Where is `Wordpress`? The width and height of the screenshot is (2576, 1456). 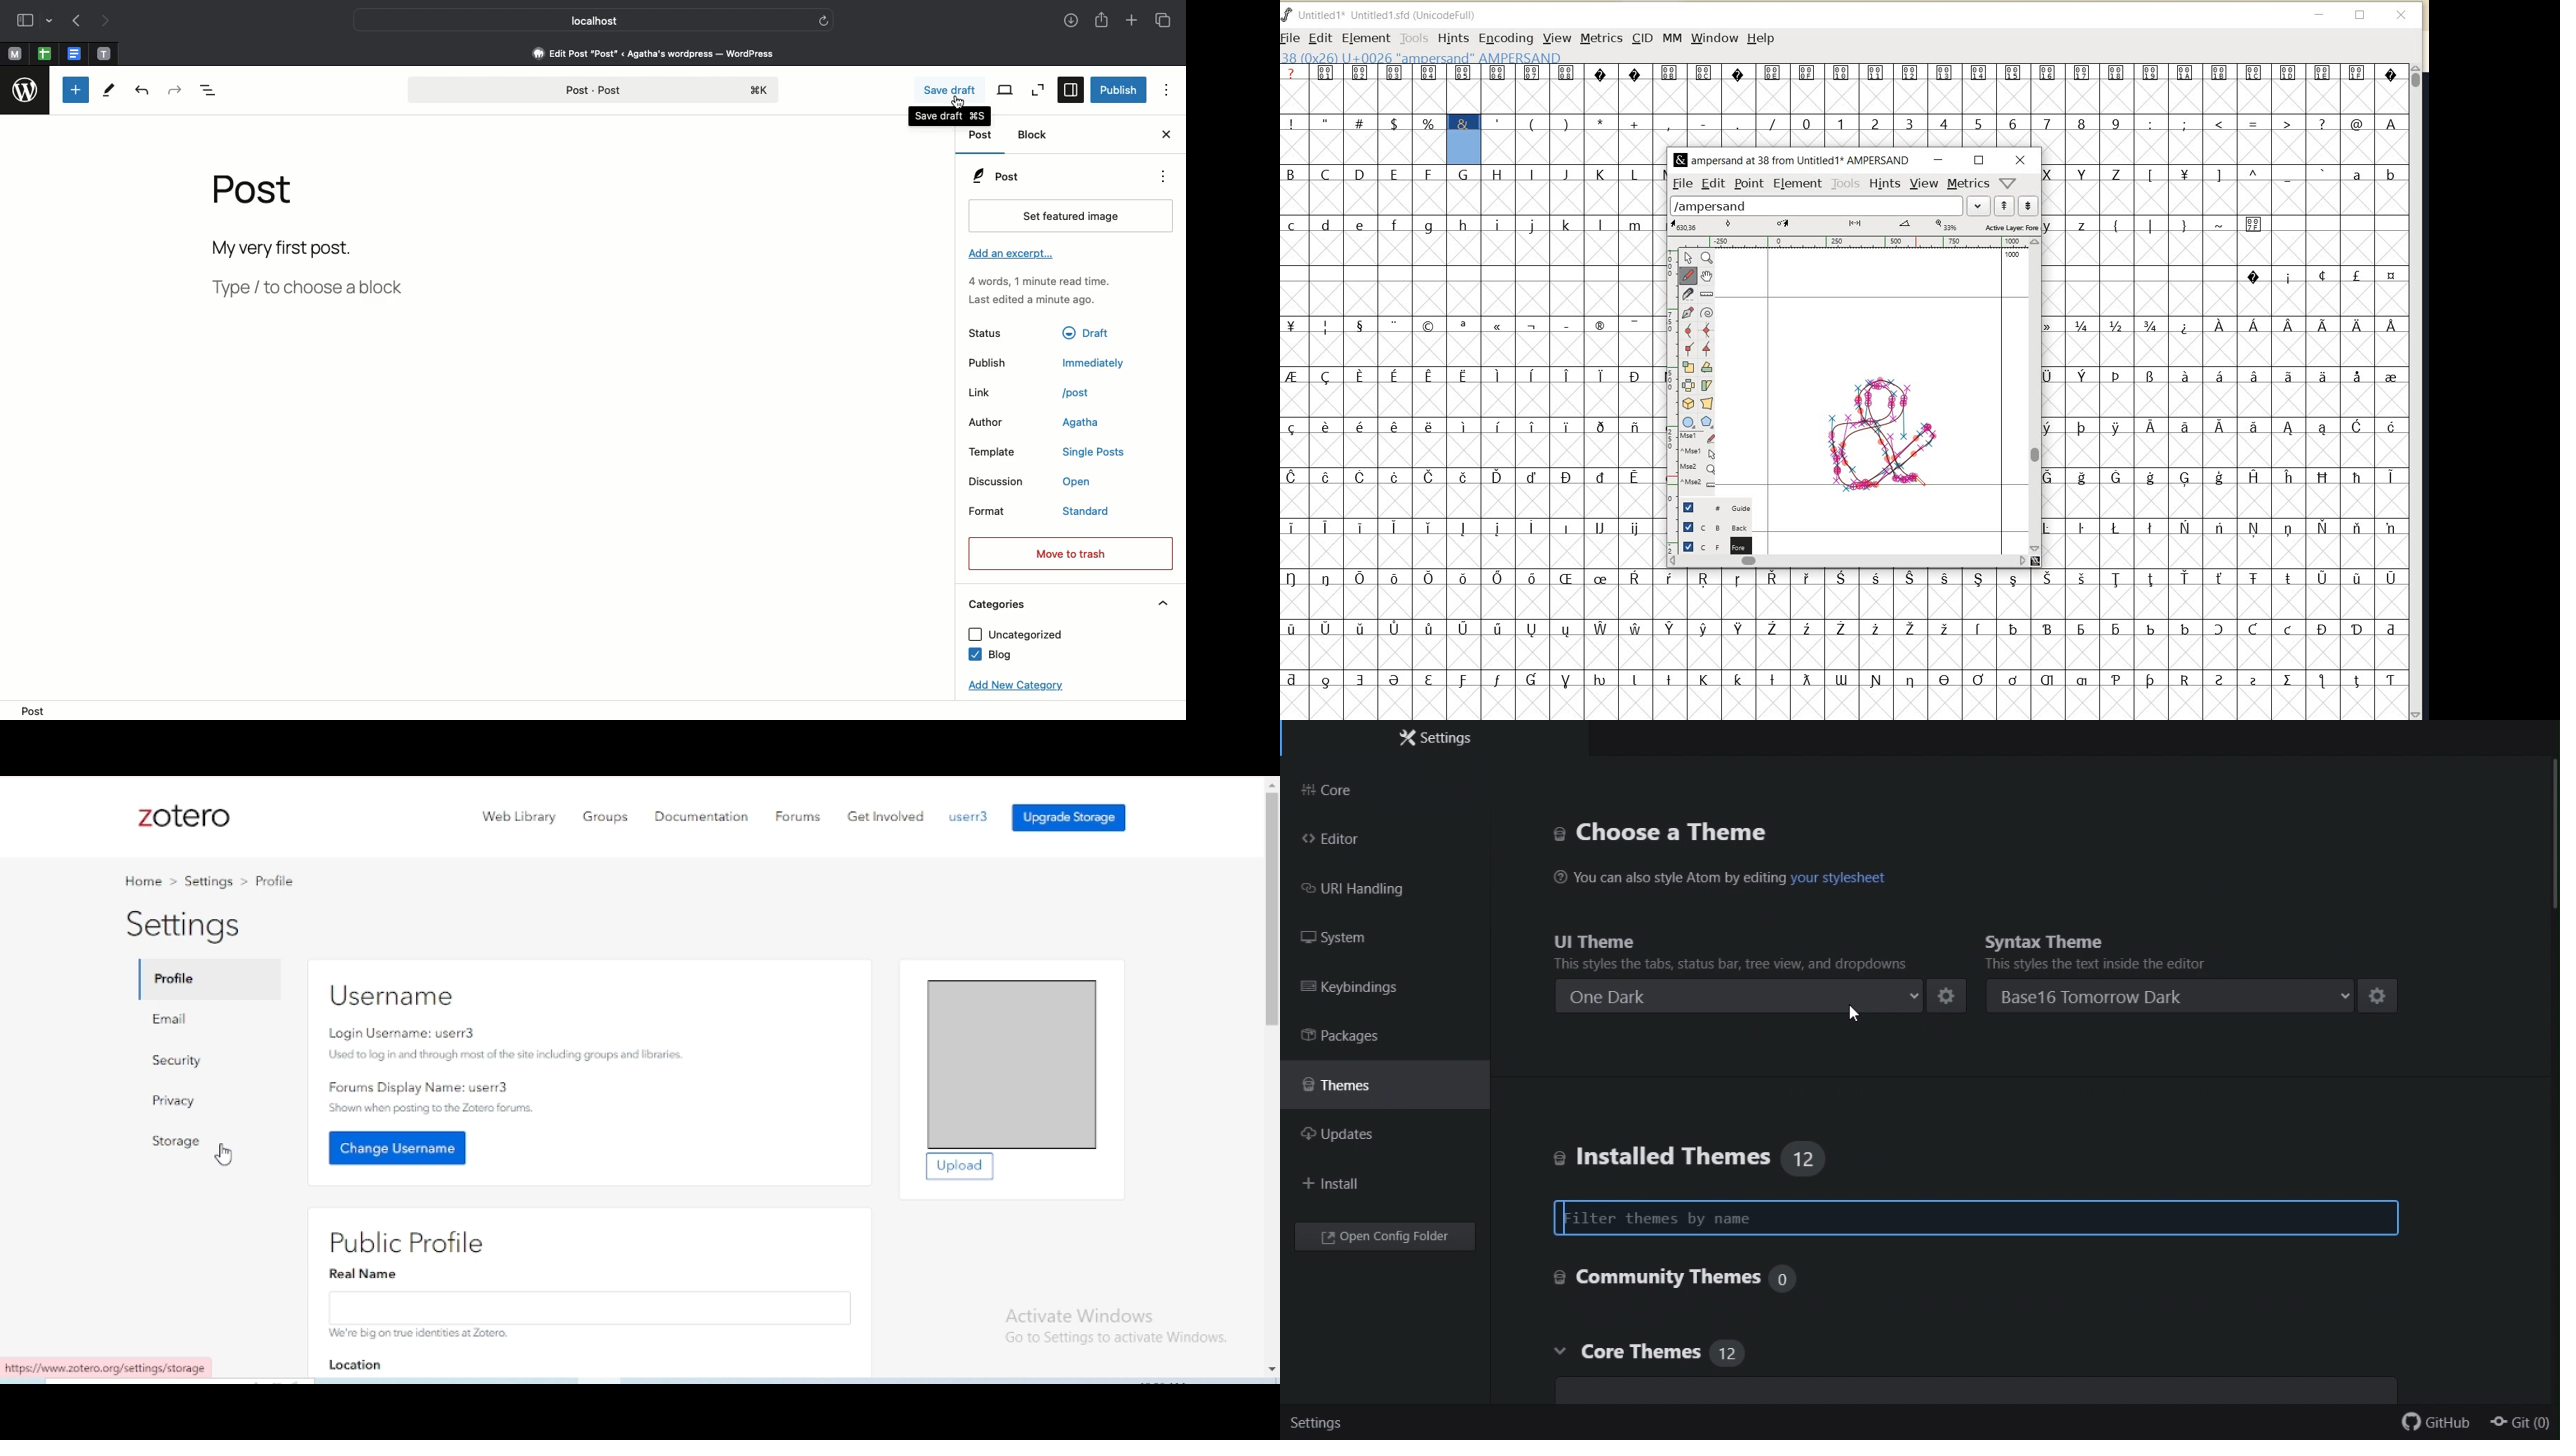
Wordpress is located at coordinates (26, 92).